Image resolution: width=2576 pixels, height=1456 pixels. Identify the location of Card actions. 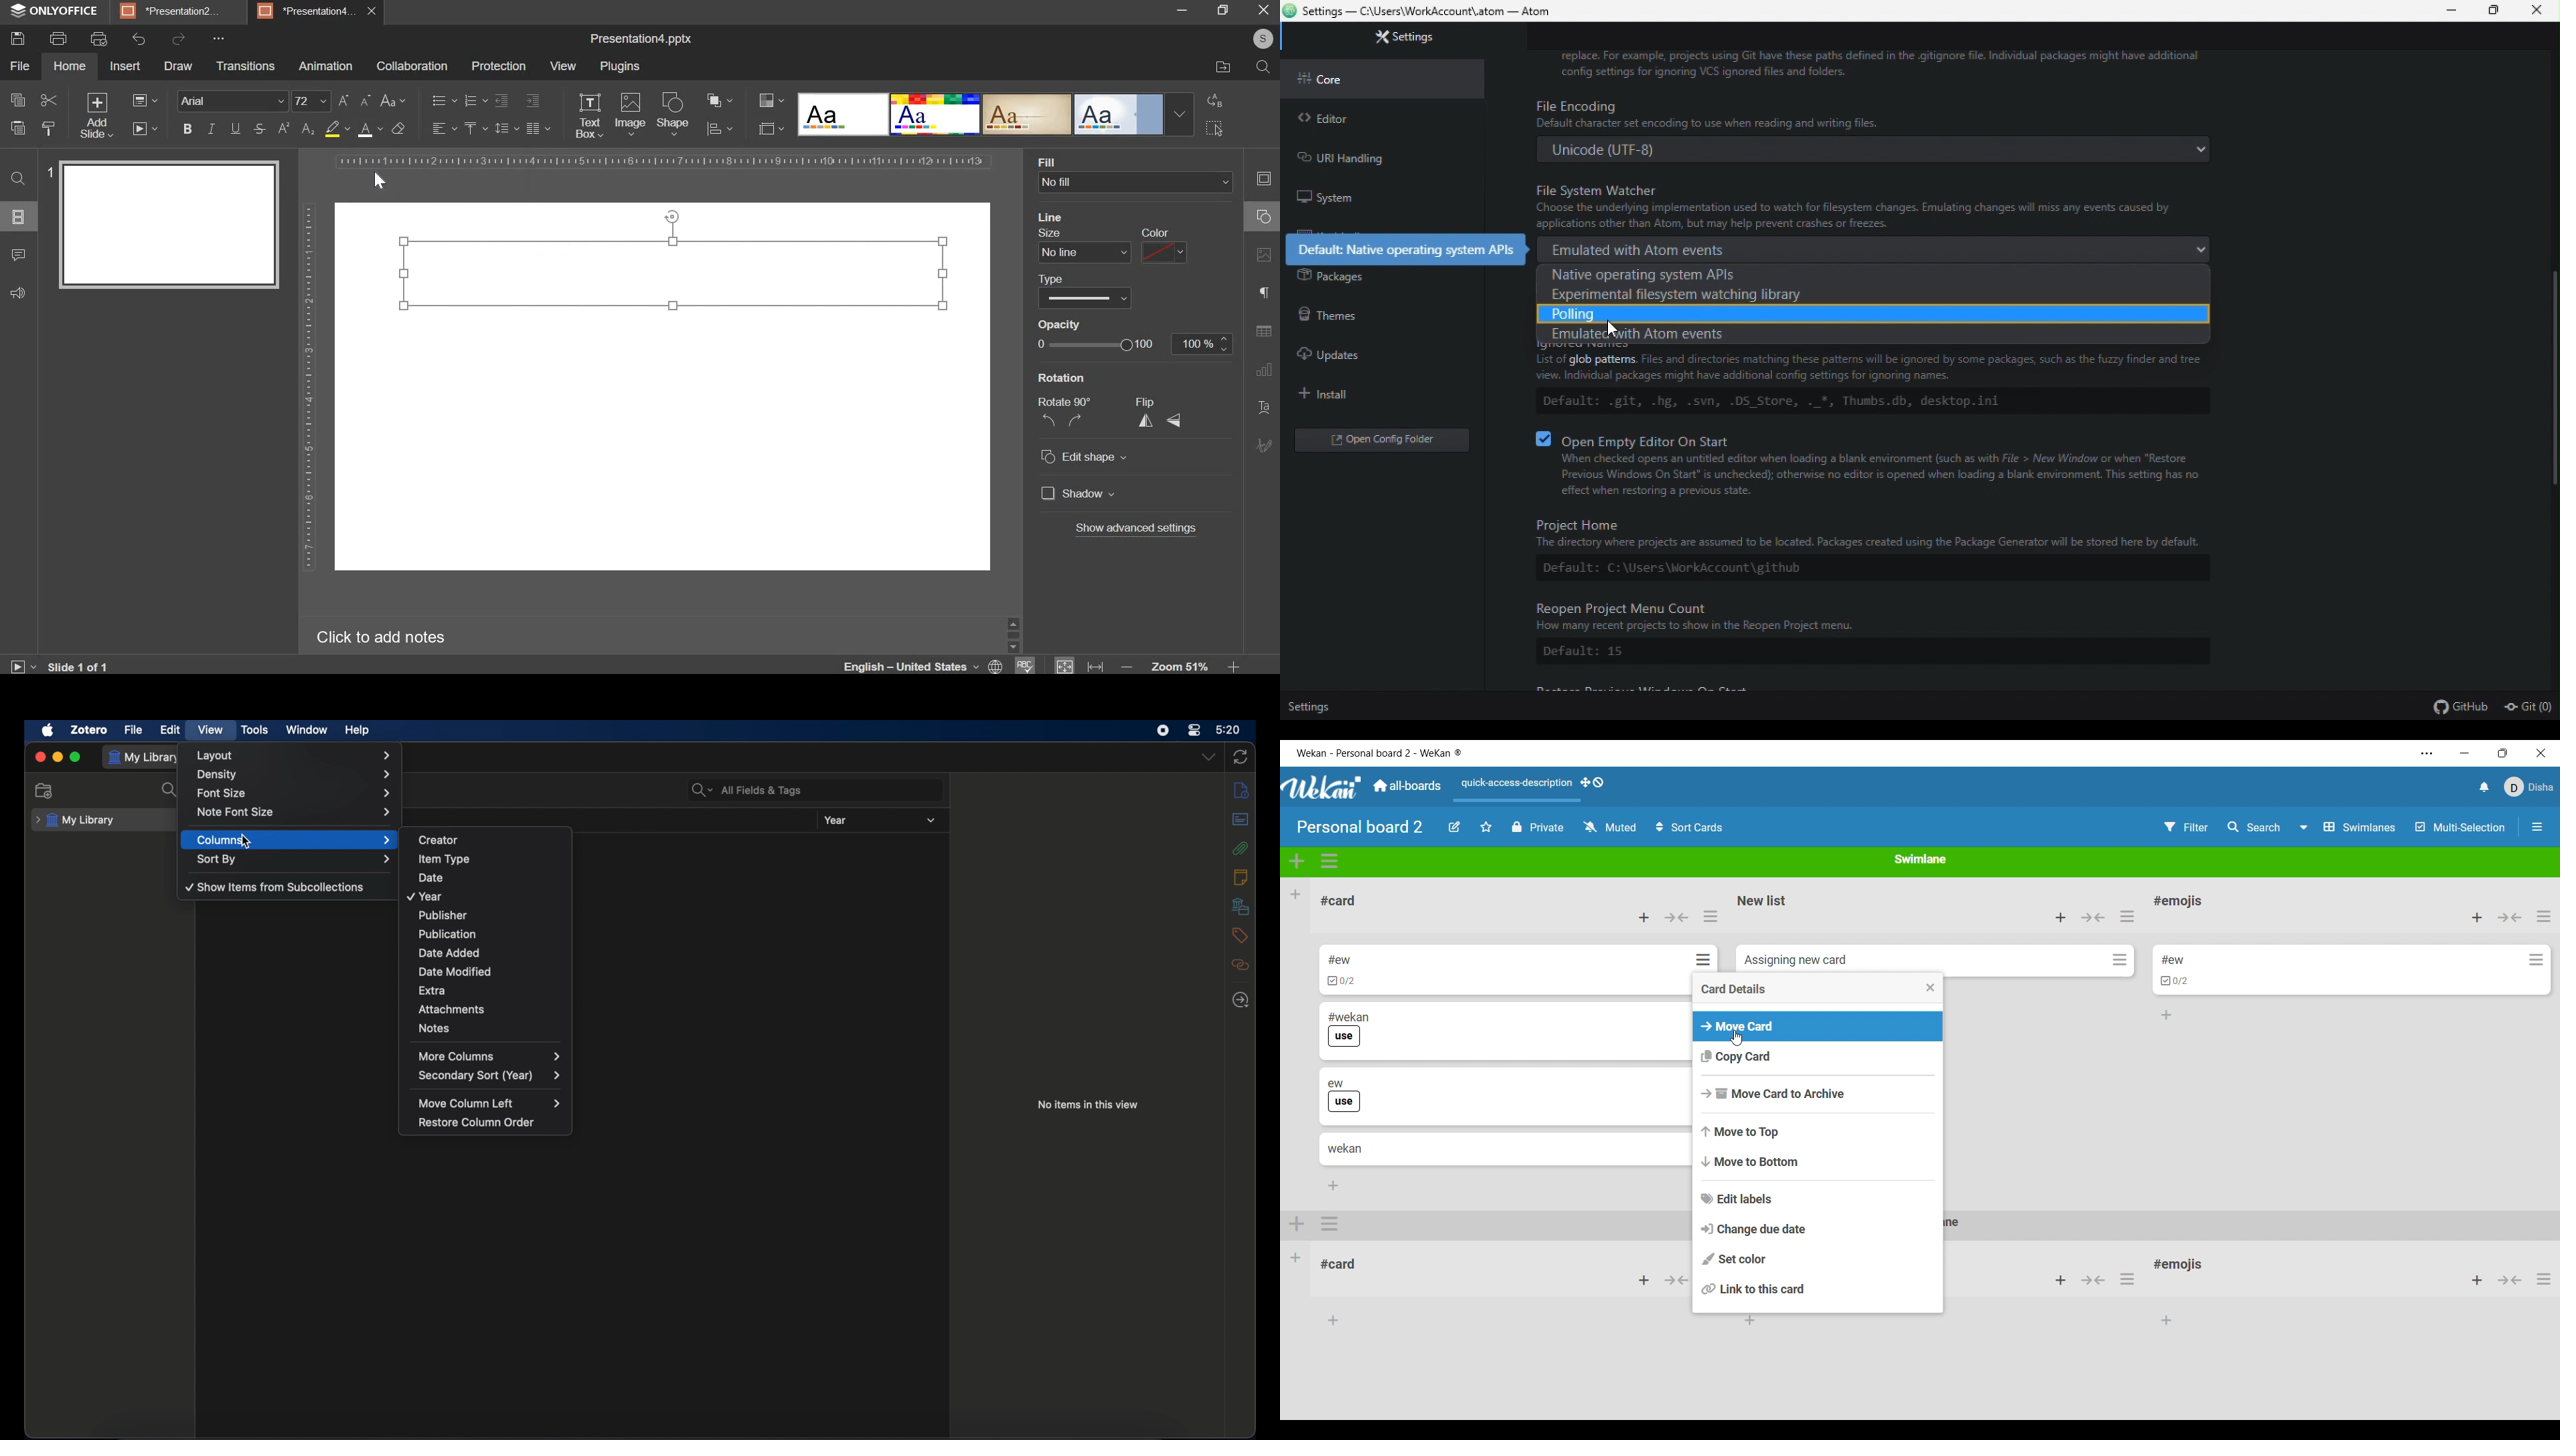
(2537, 960).